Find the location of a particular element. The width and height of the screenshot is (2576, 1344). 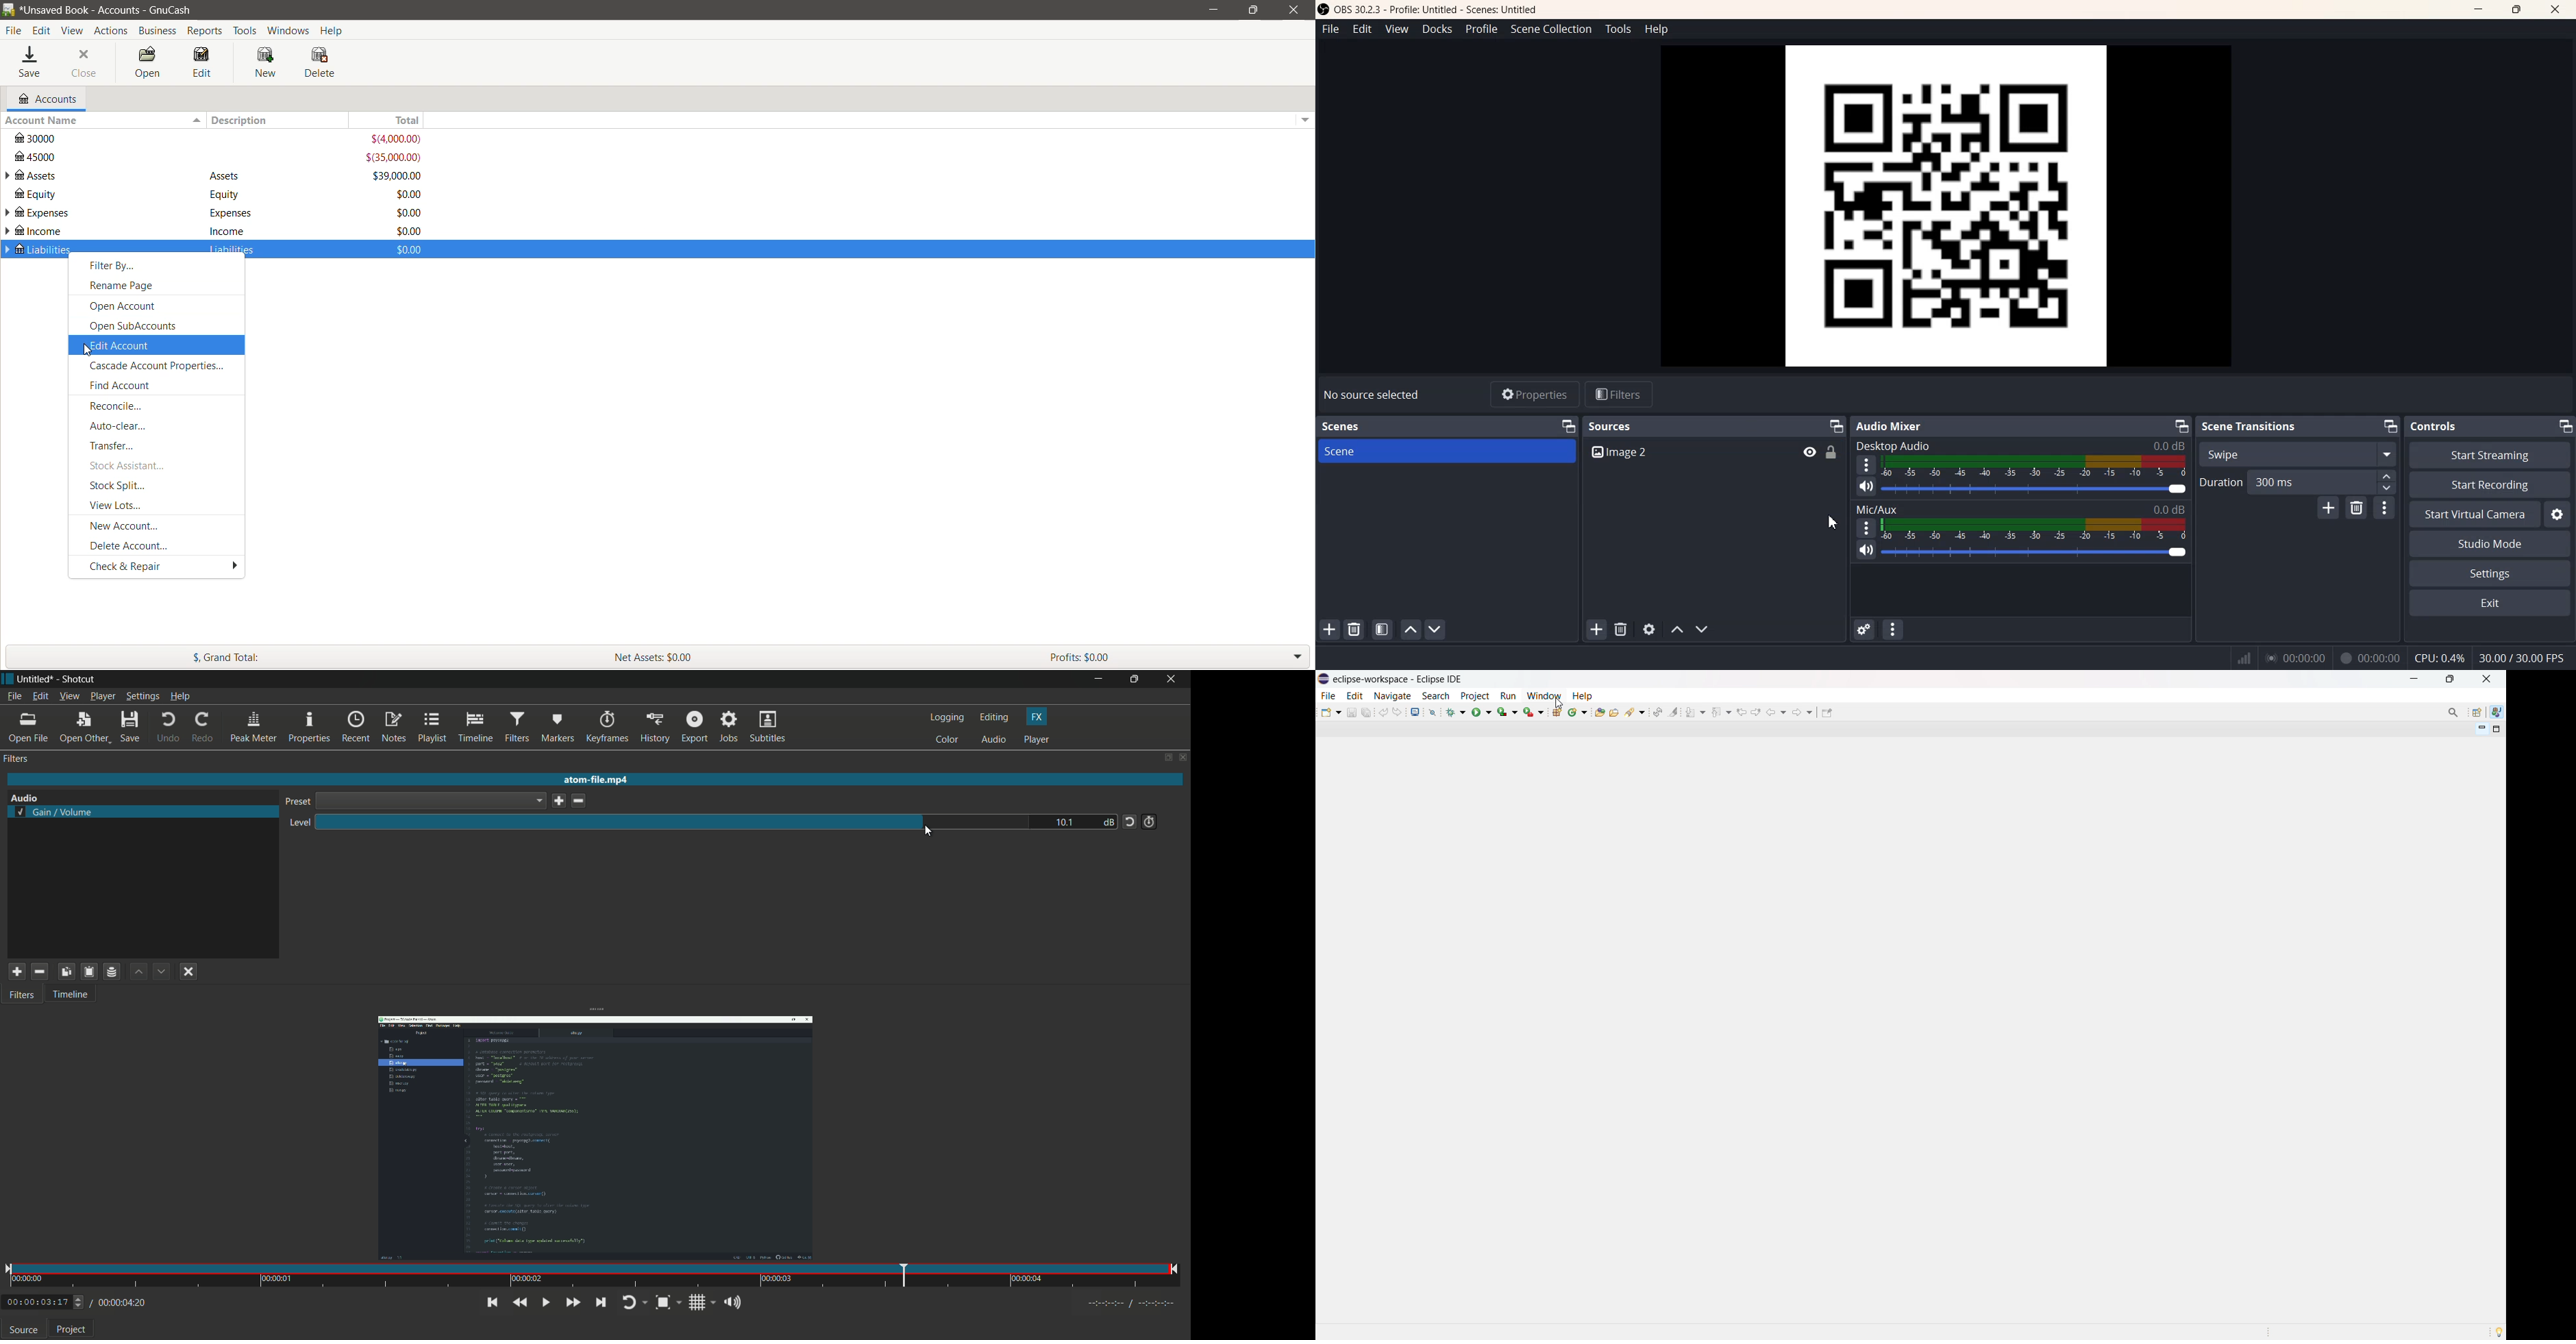

Move source up is located at coordinates (1677, 630).